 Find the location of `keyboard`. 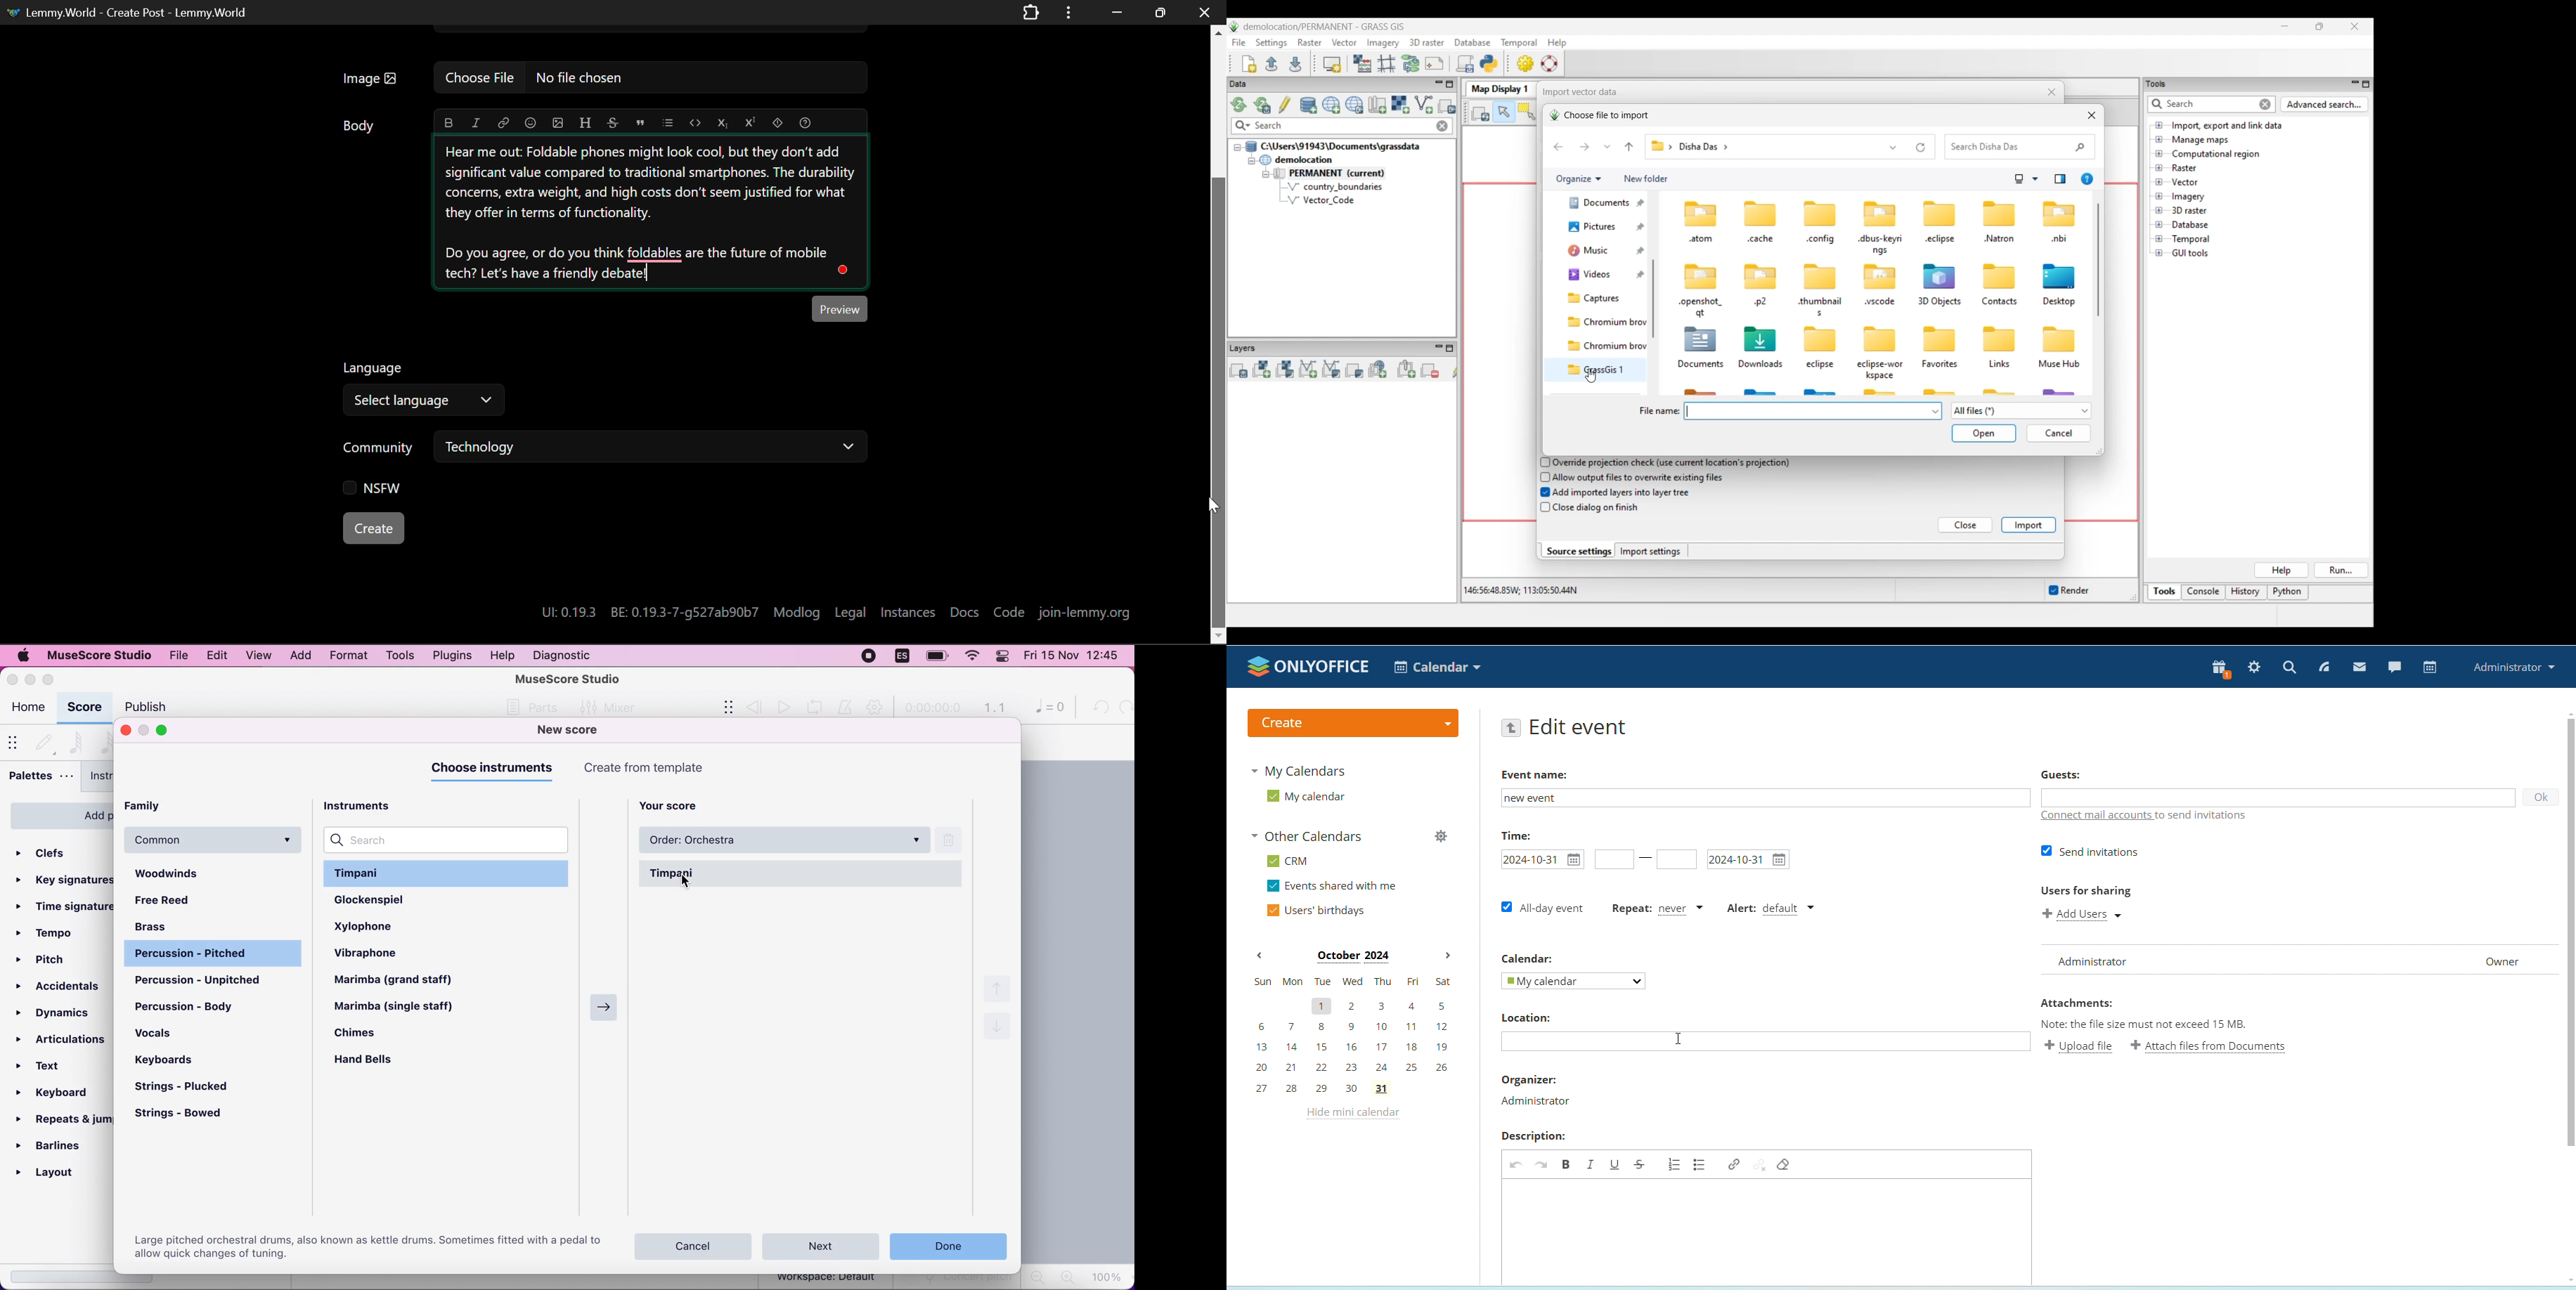

keyboard is located at coordinates (59, 1095).